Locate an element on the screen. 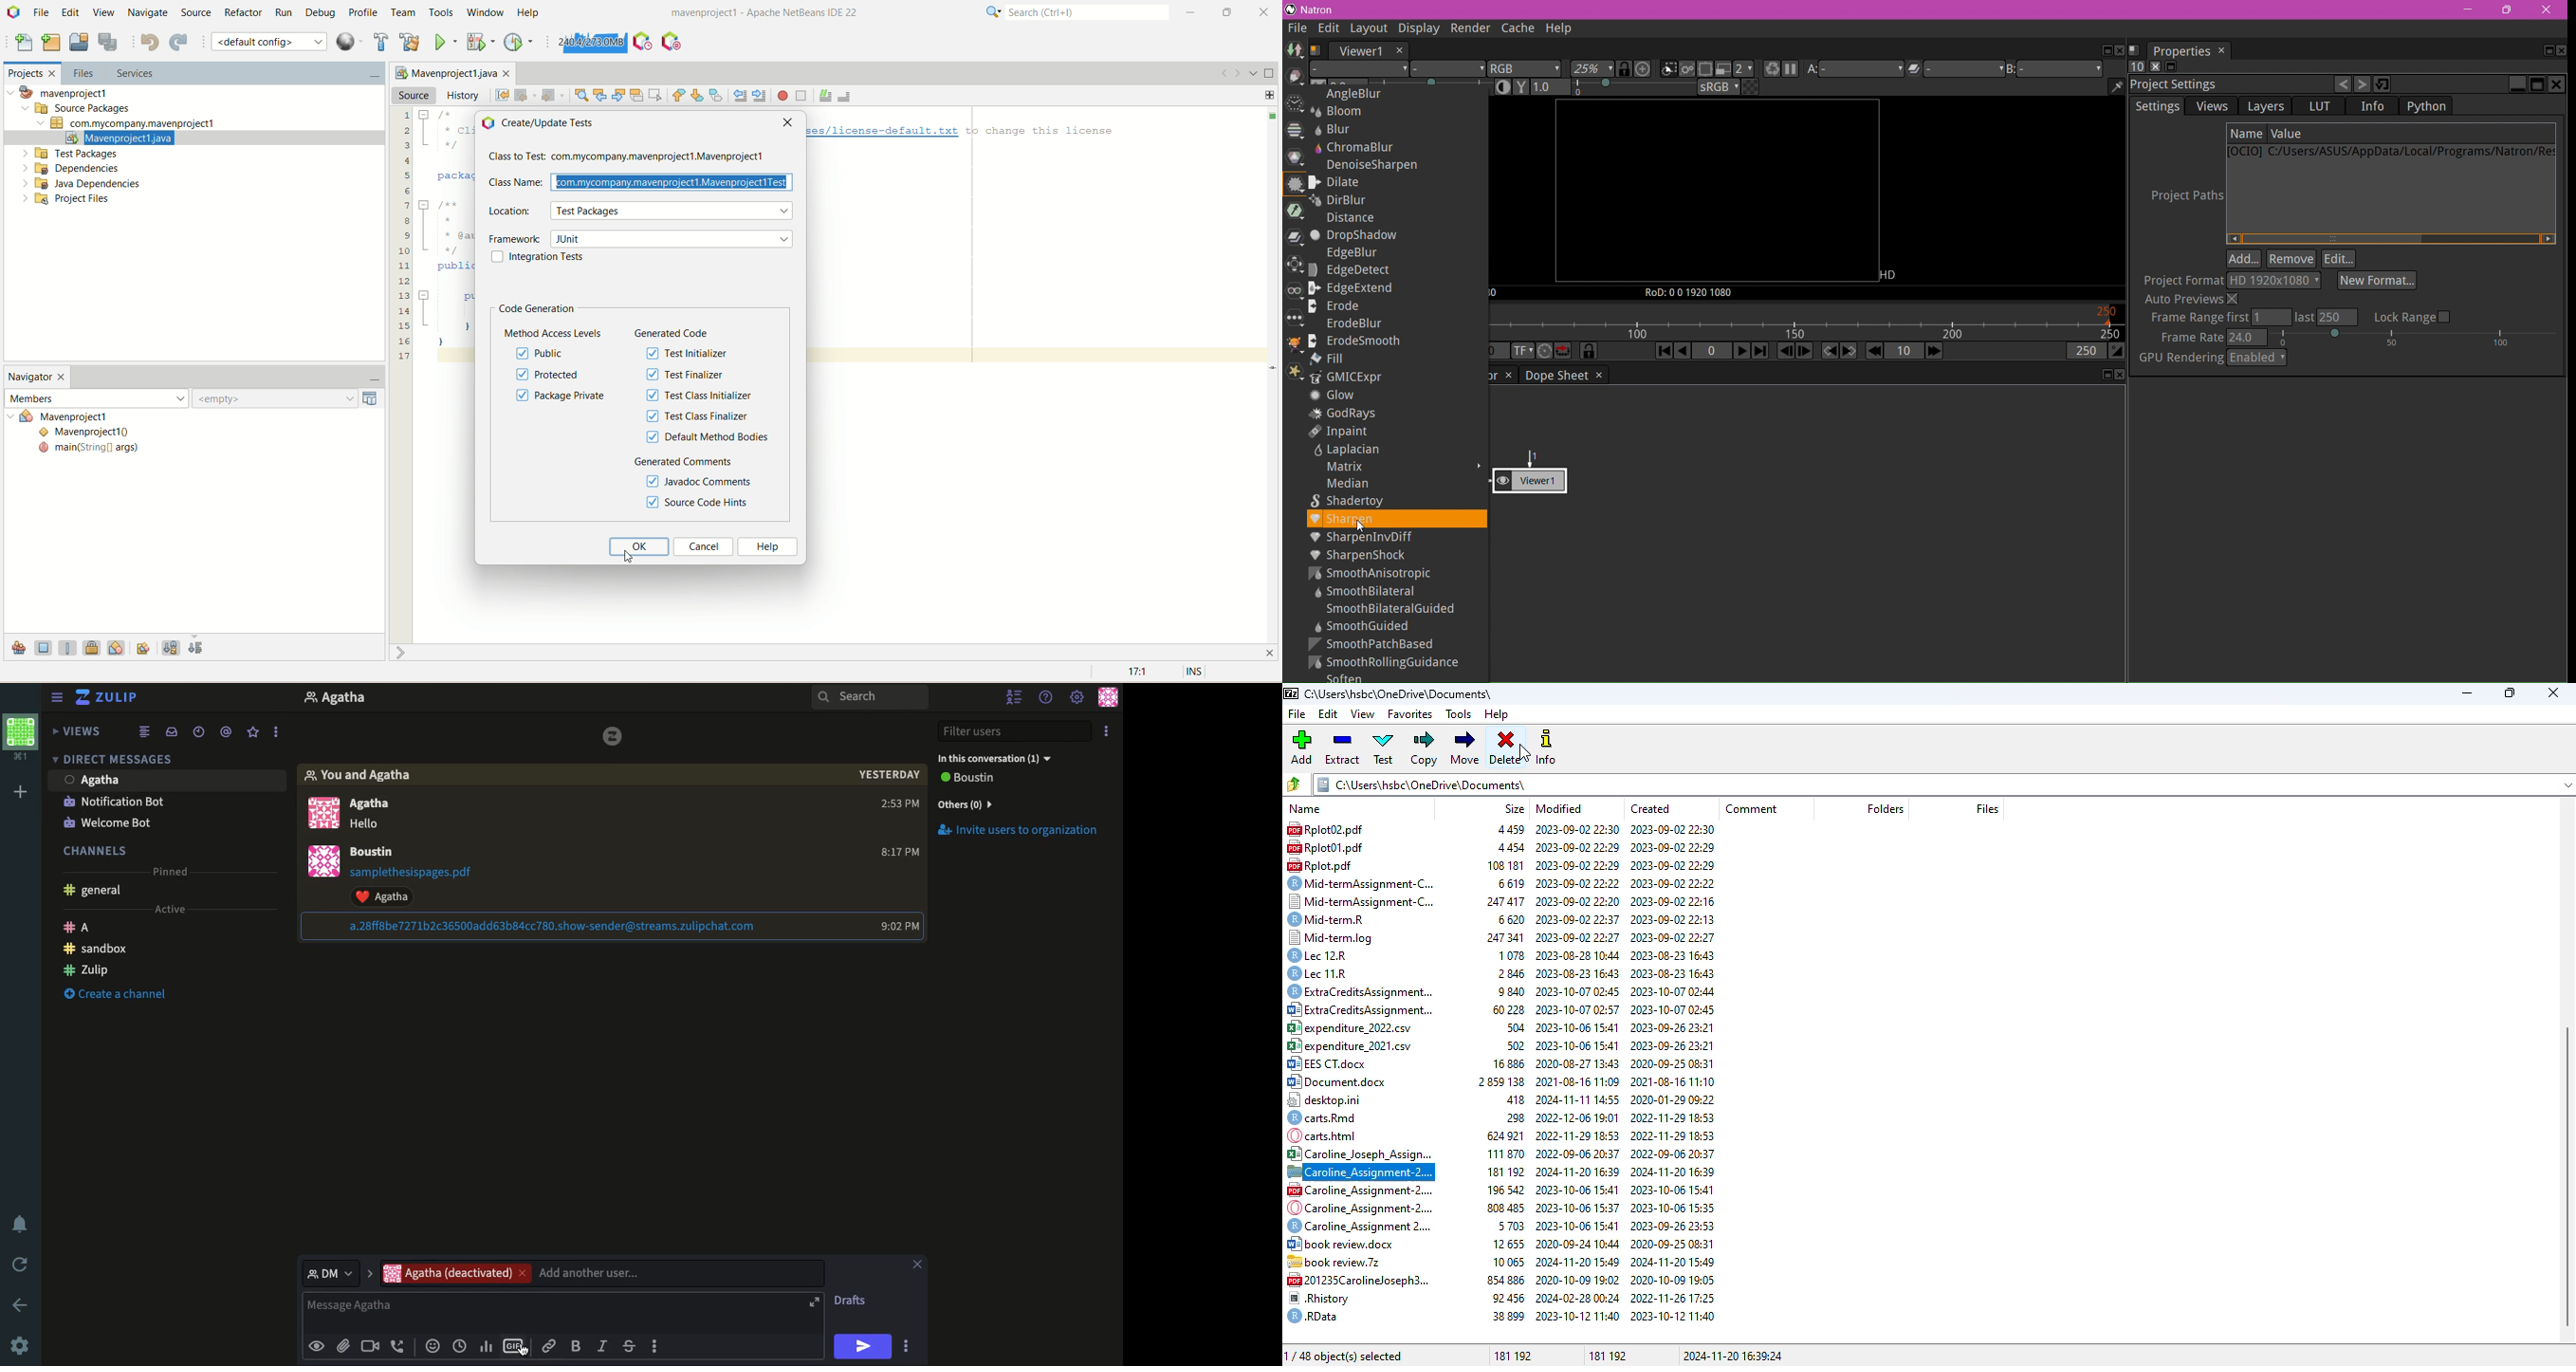 This screenshot has height=1372, width=2576. minimize is located at coordinates (2468, 692).